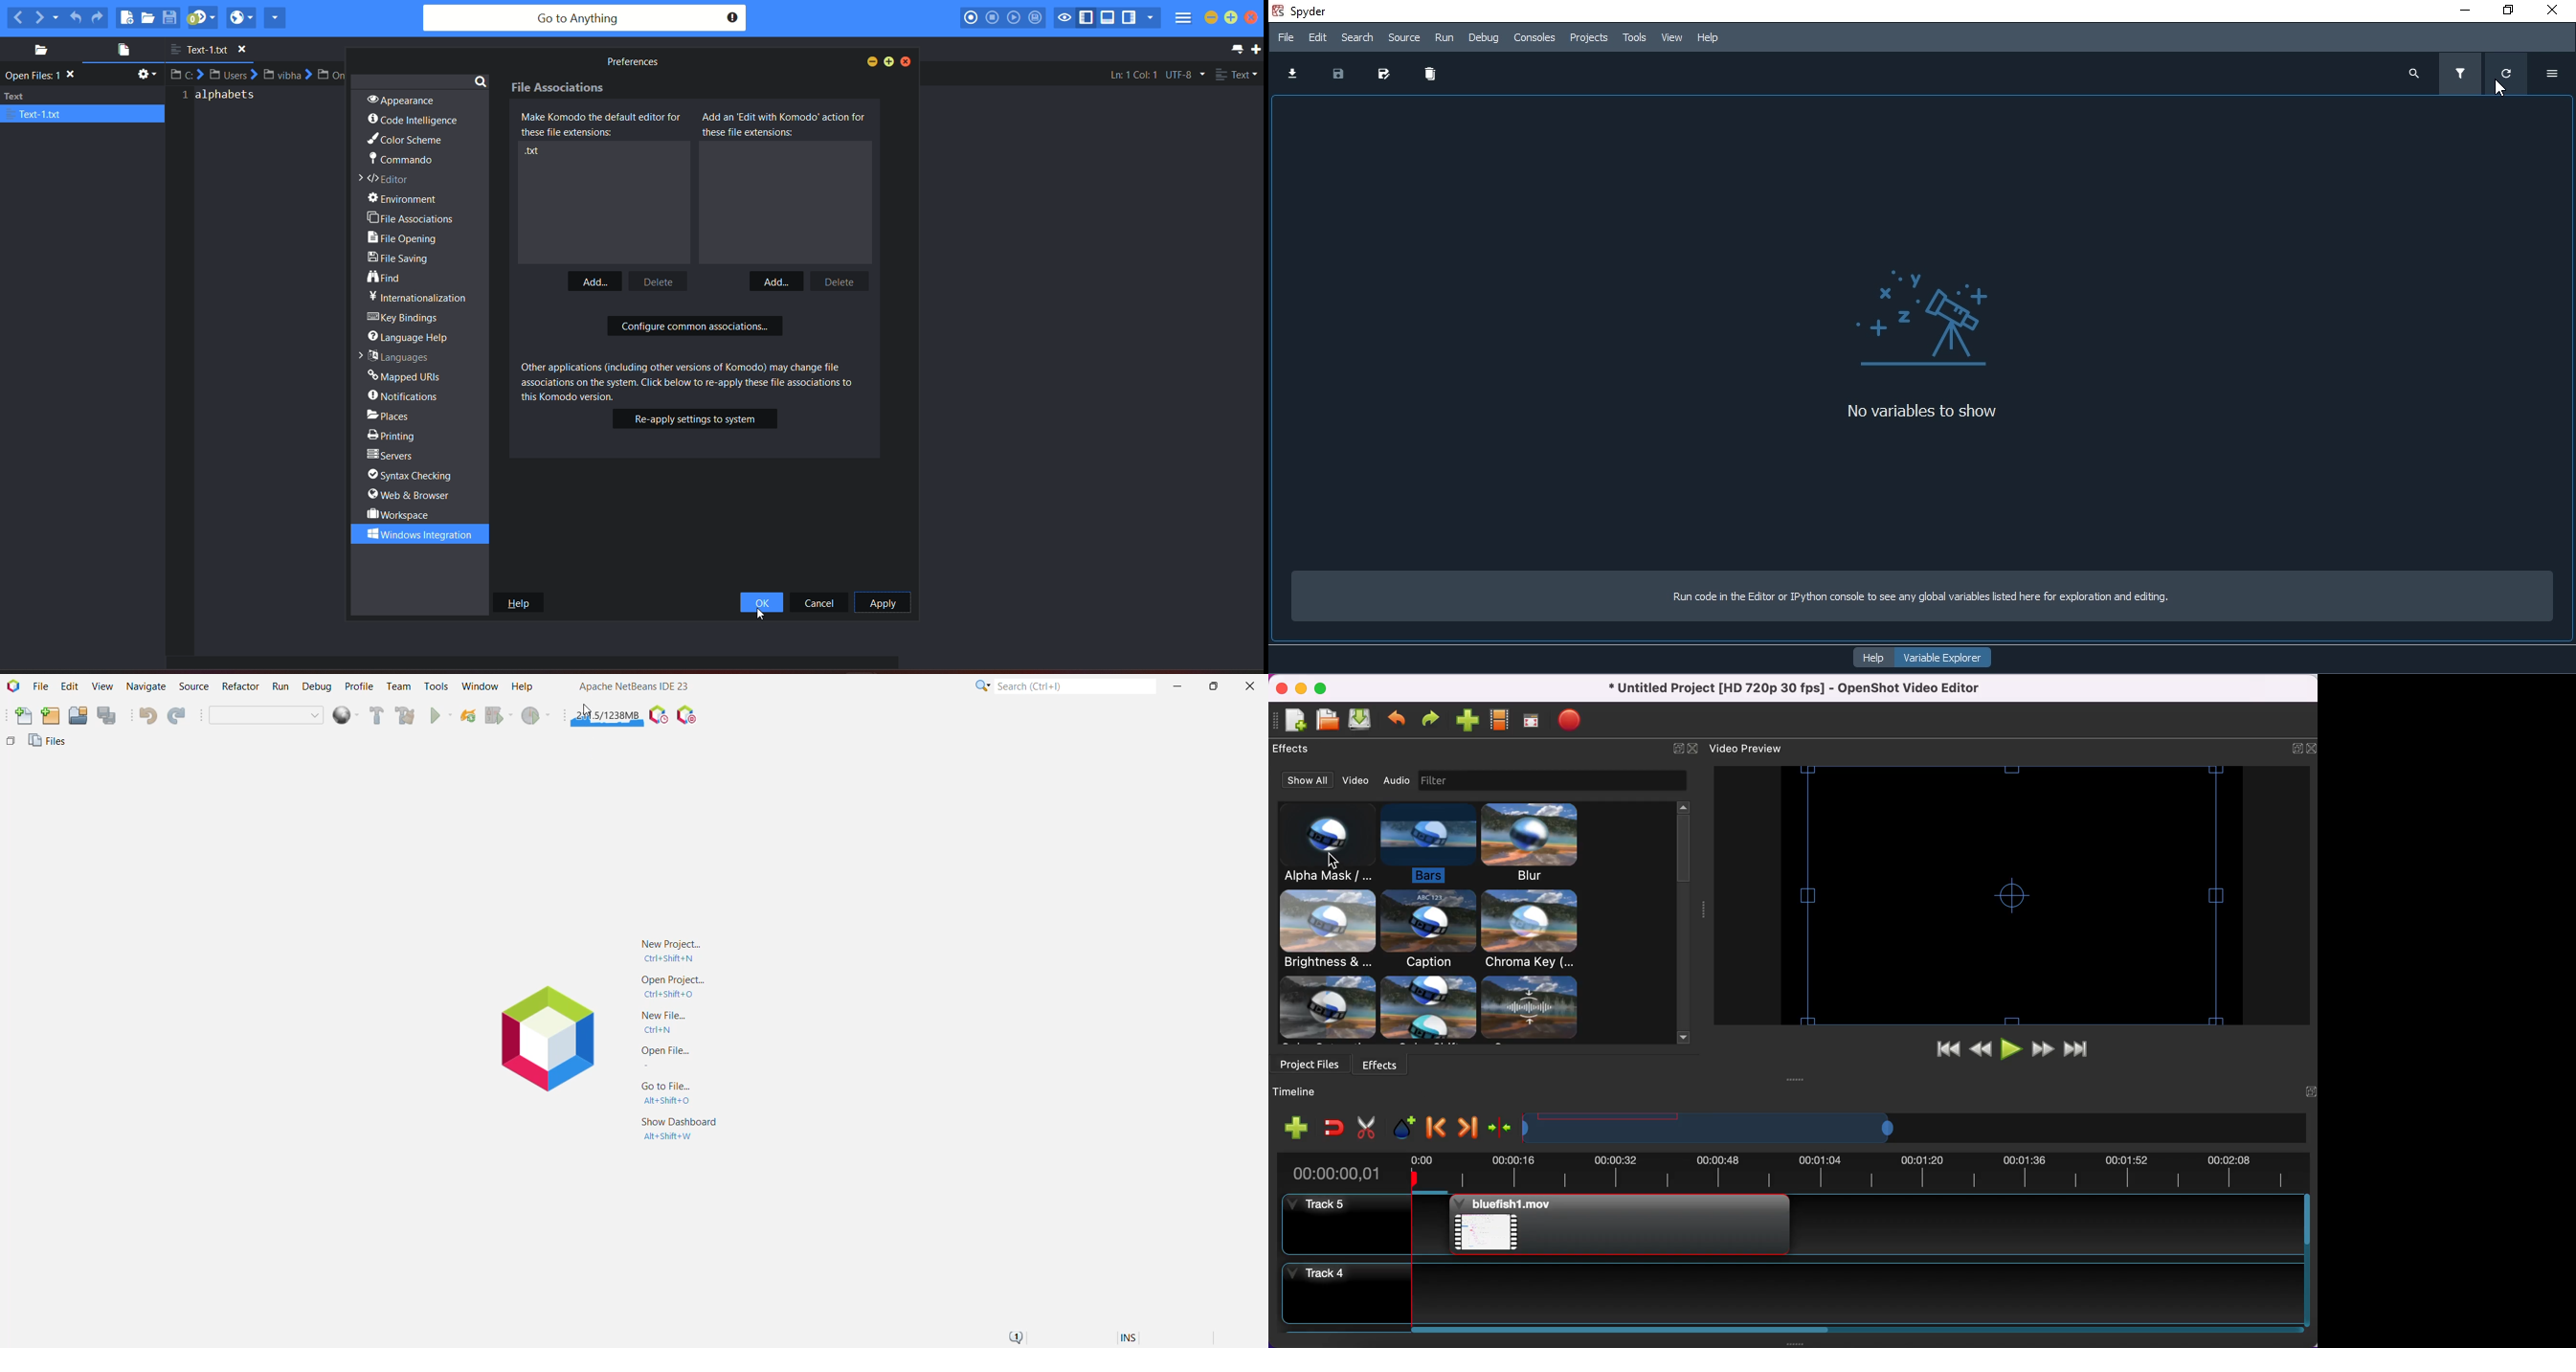 This screenshot has width=2576, height=1372. I want to click on redo, so click(1430, 722).